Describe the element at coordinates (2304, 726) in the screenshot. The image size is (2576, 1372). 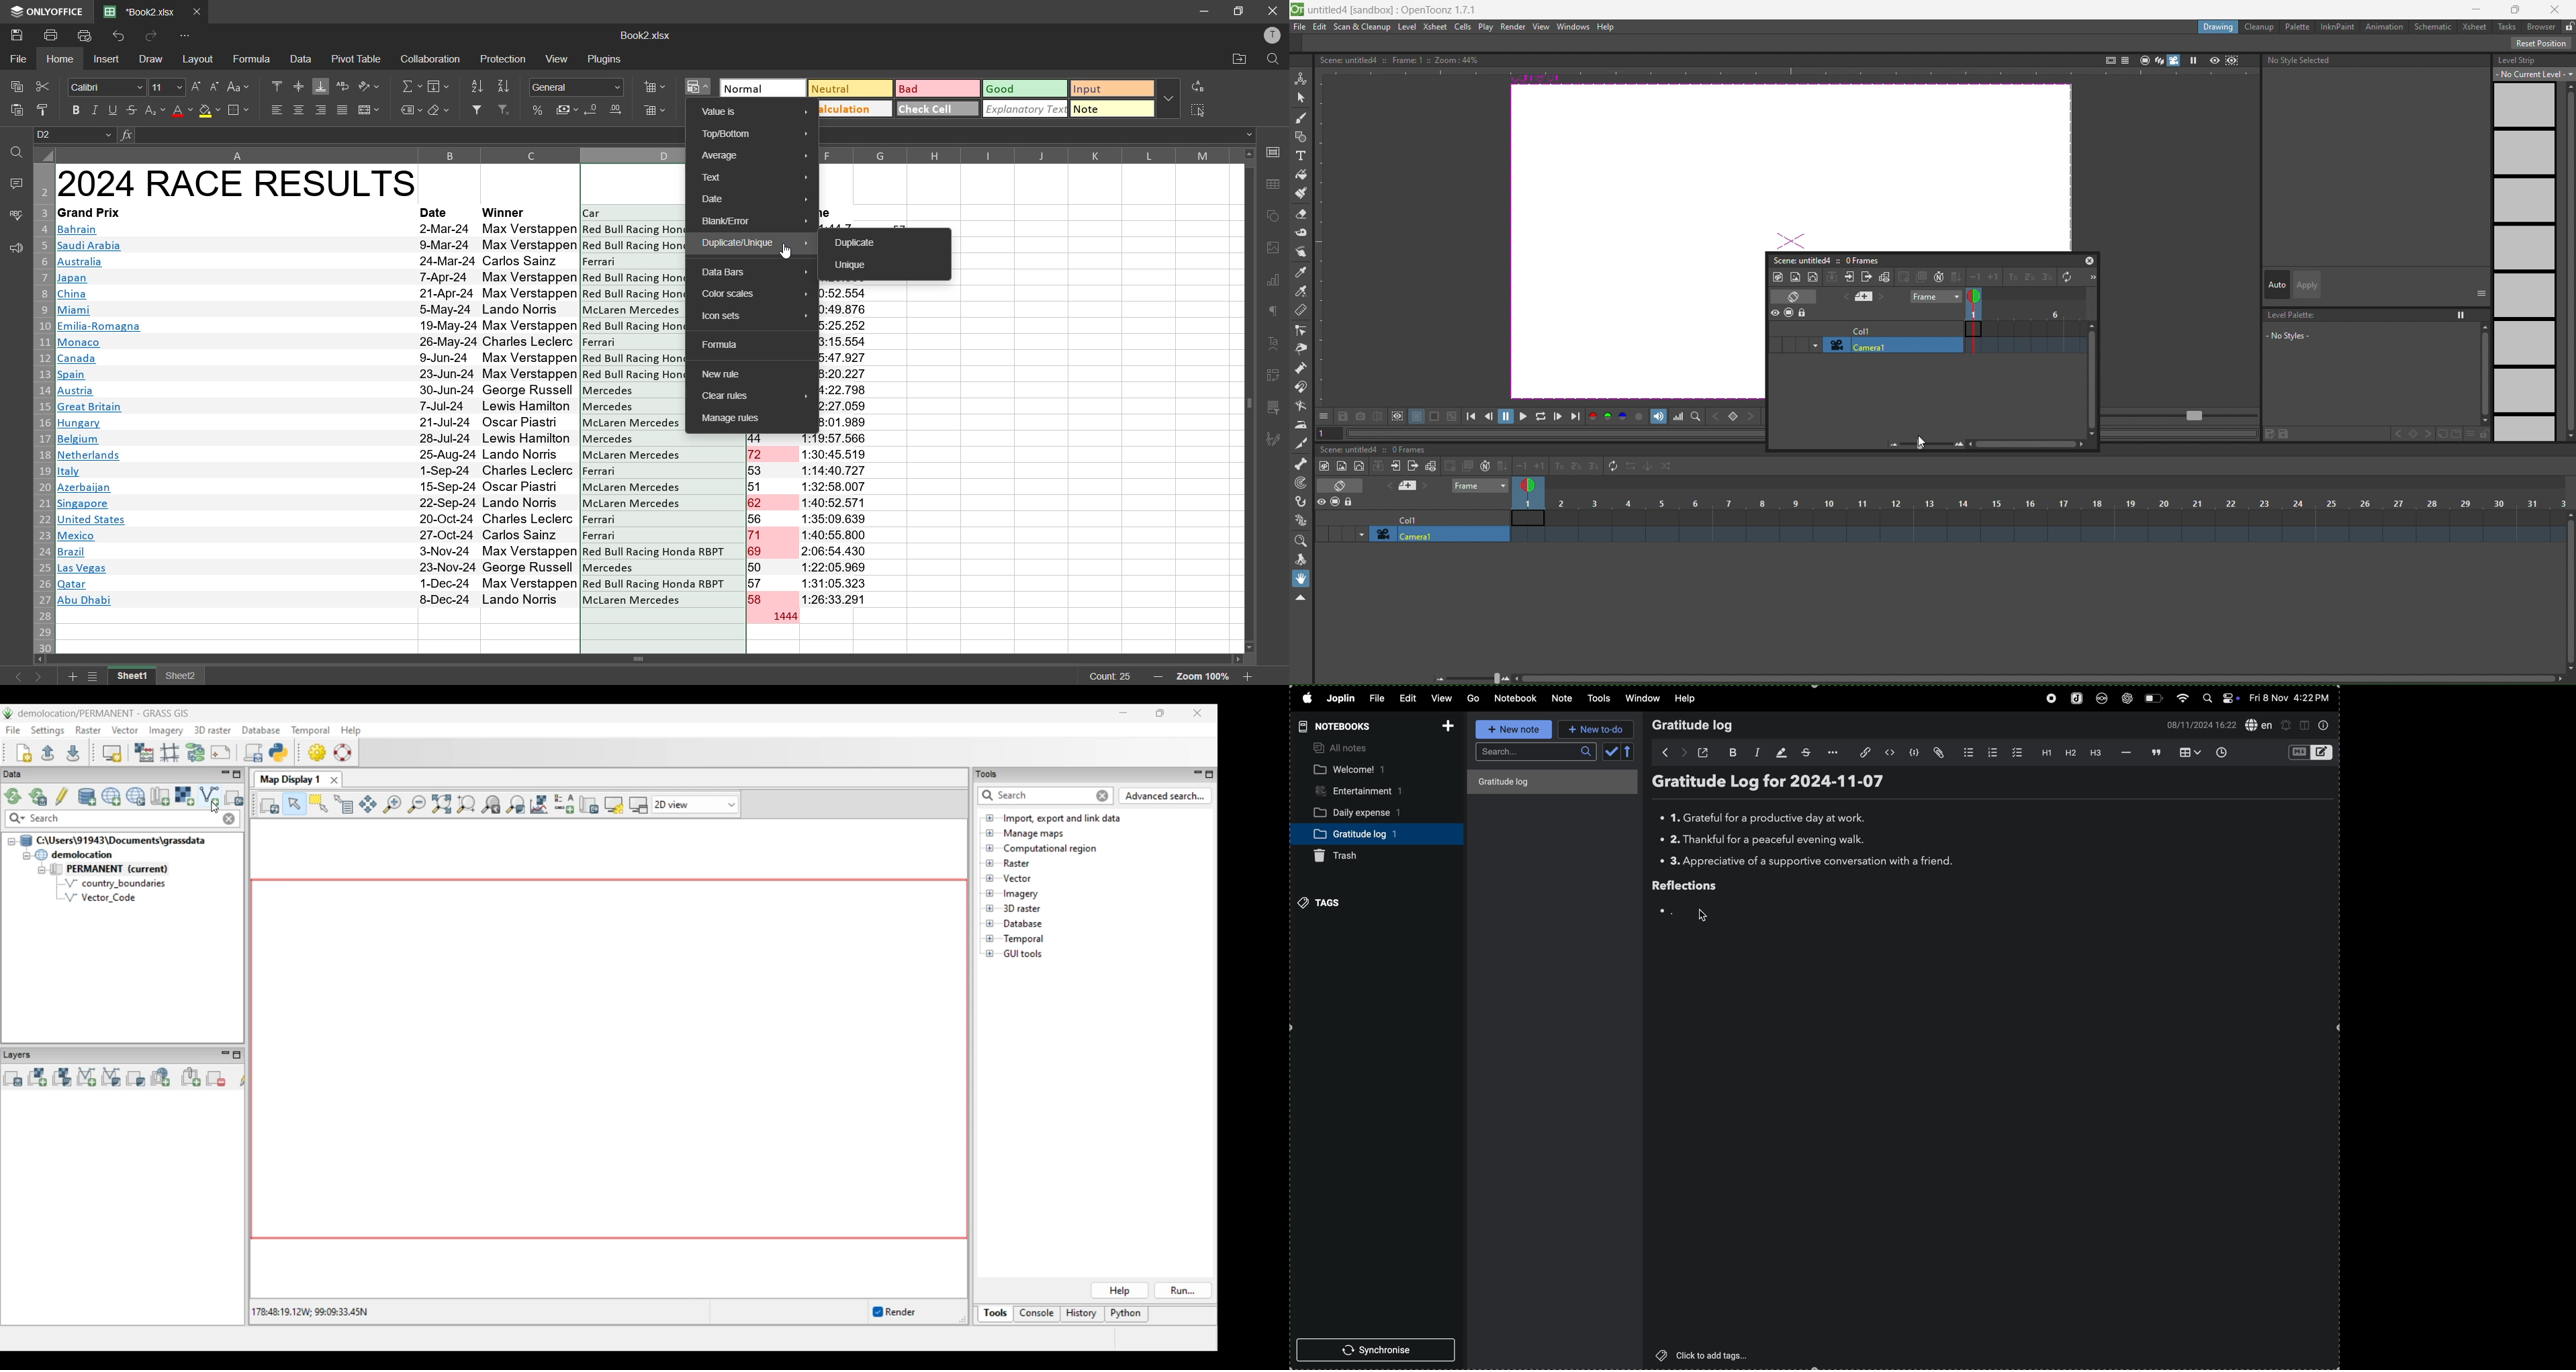
I see `toggle window` at that location.